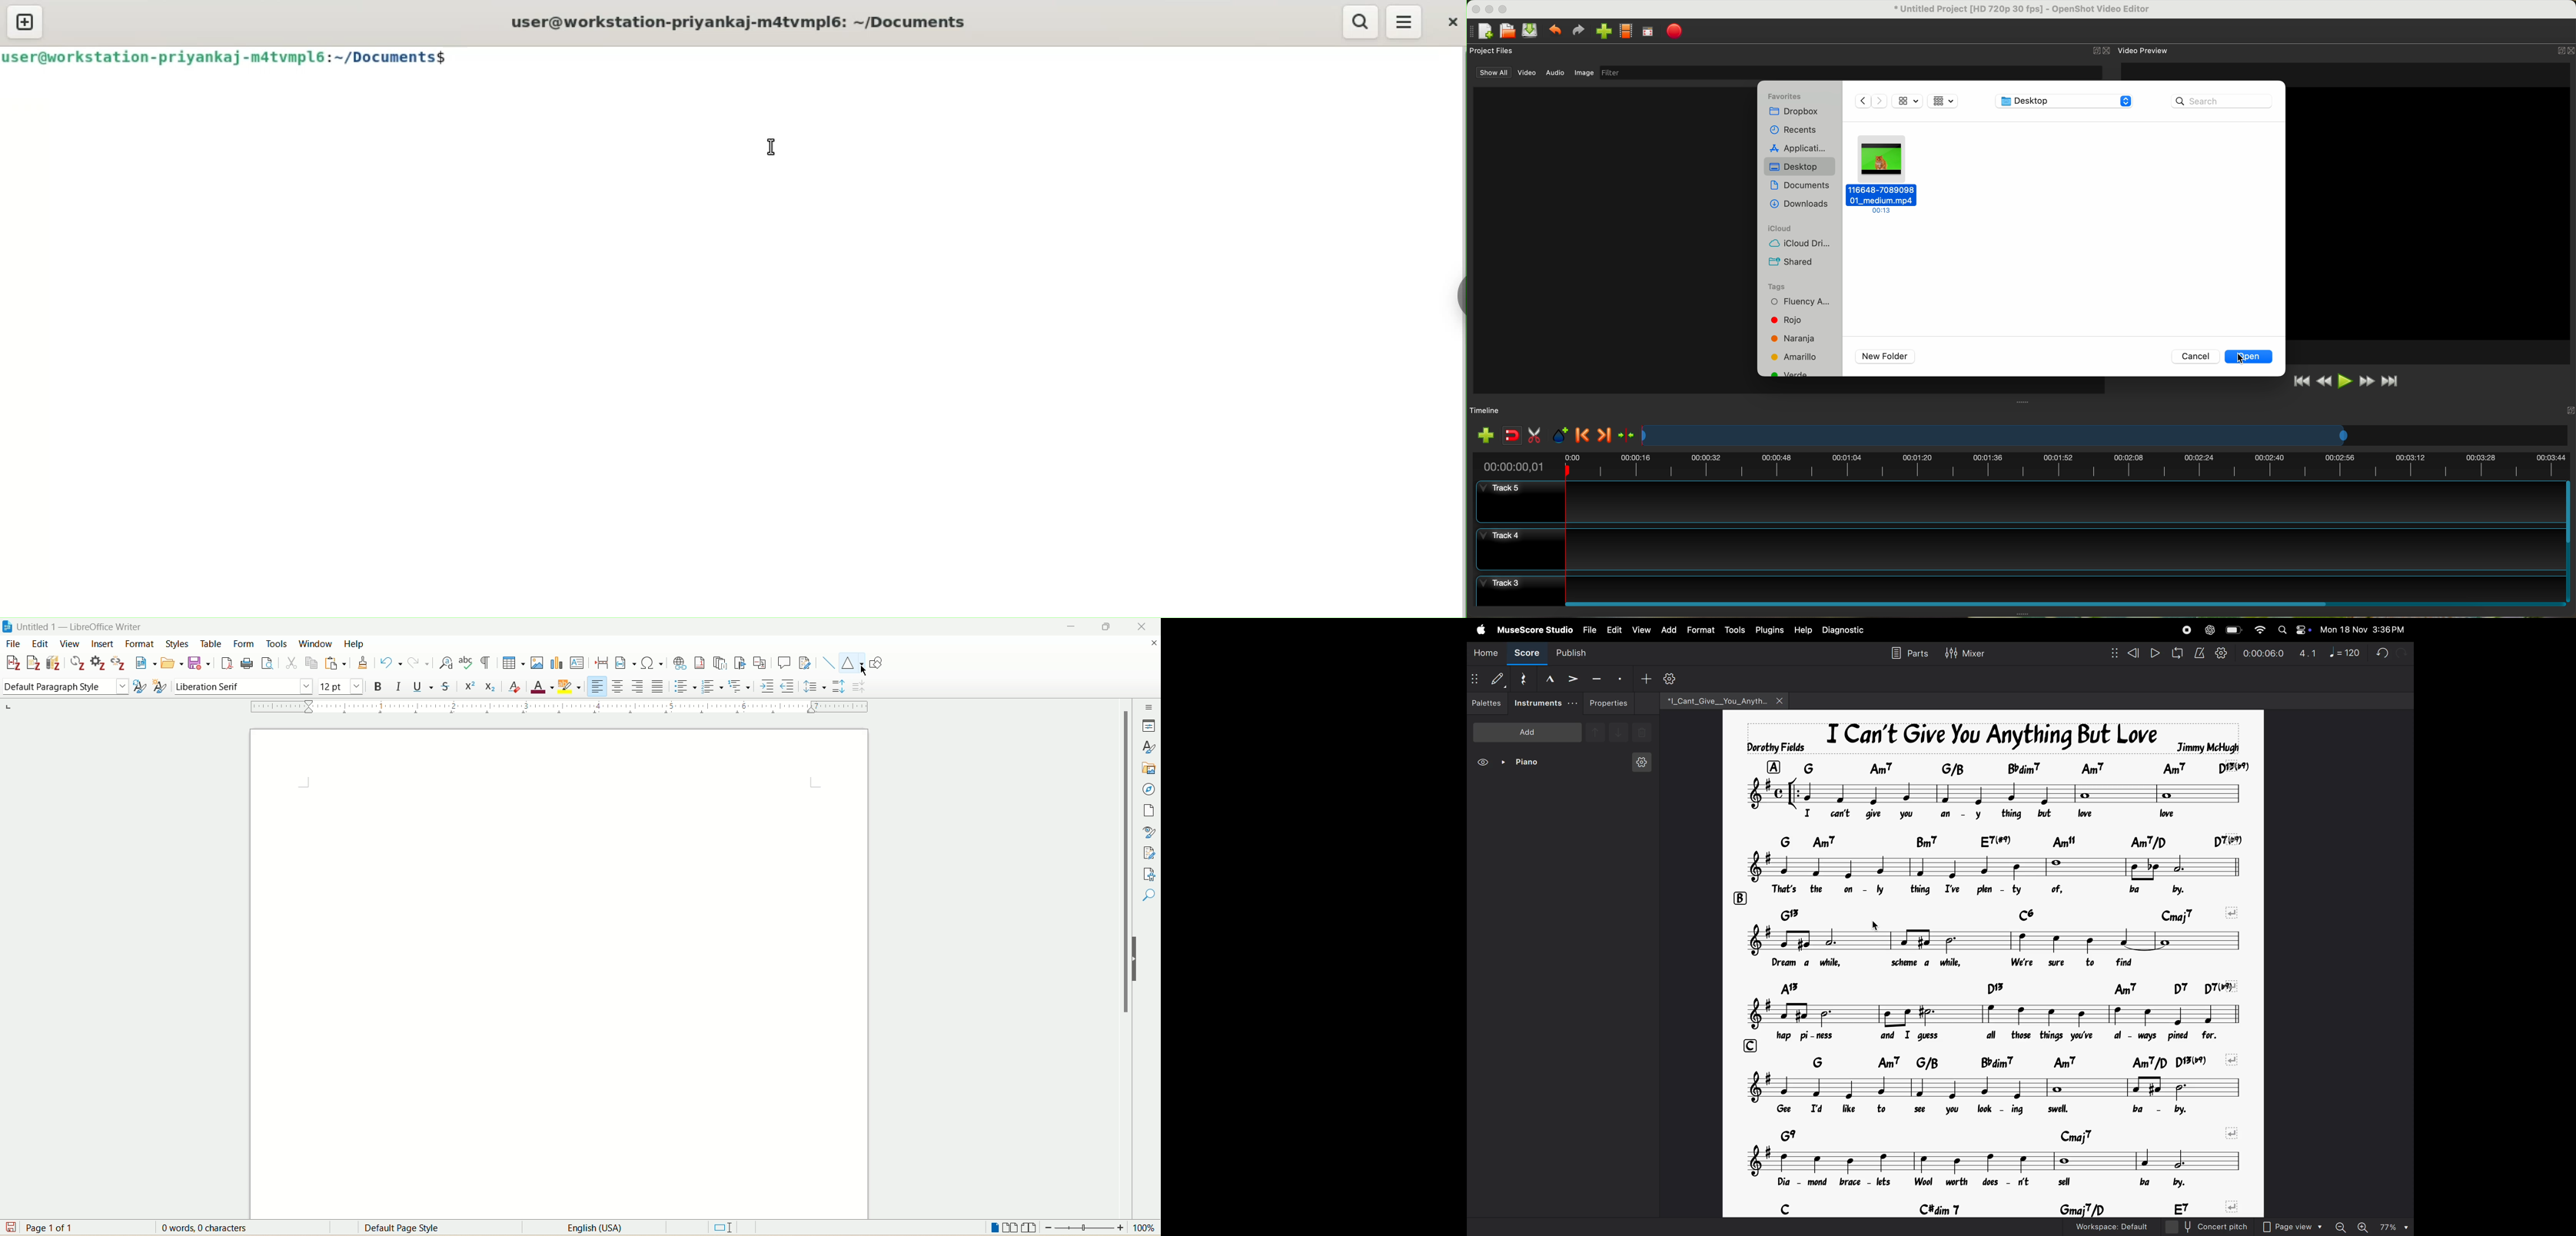  Describe the element at coordinates (1720, 699) in the screenshot. I see `file name` at that location.